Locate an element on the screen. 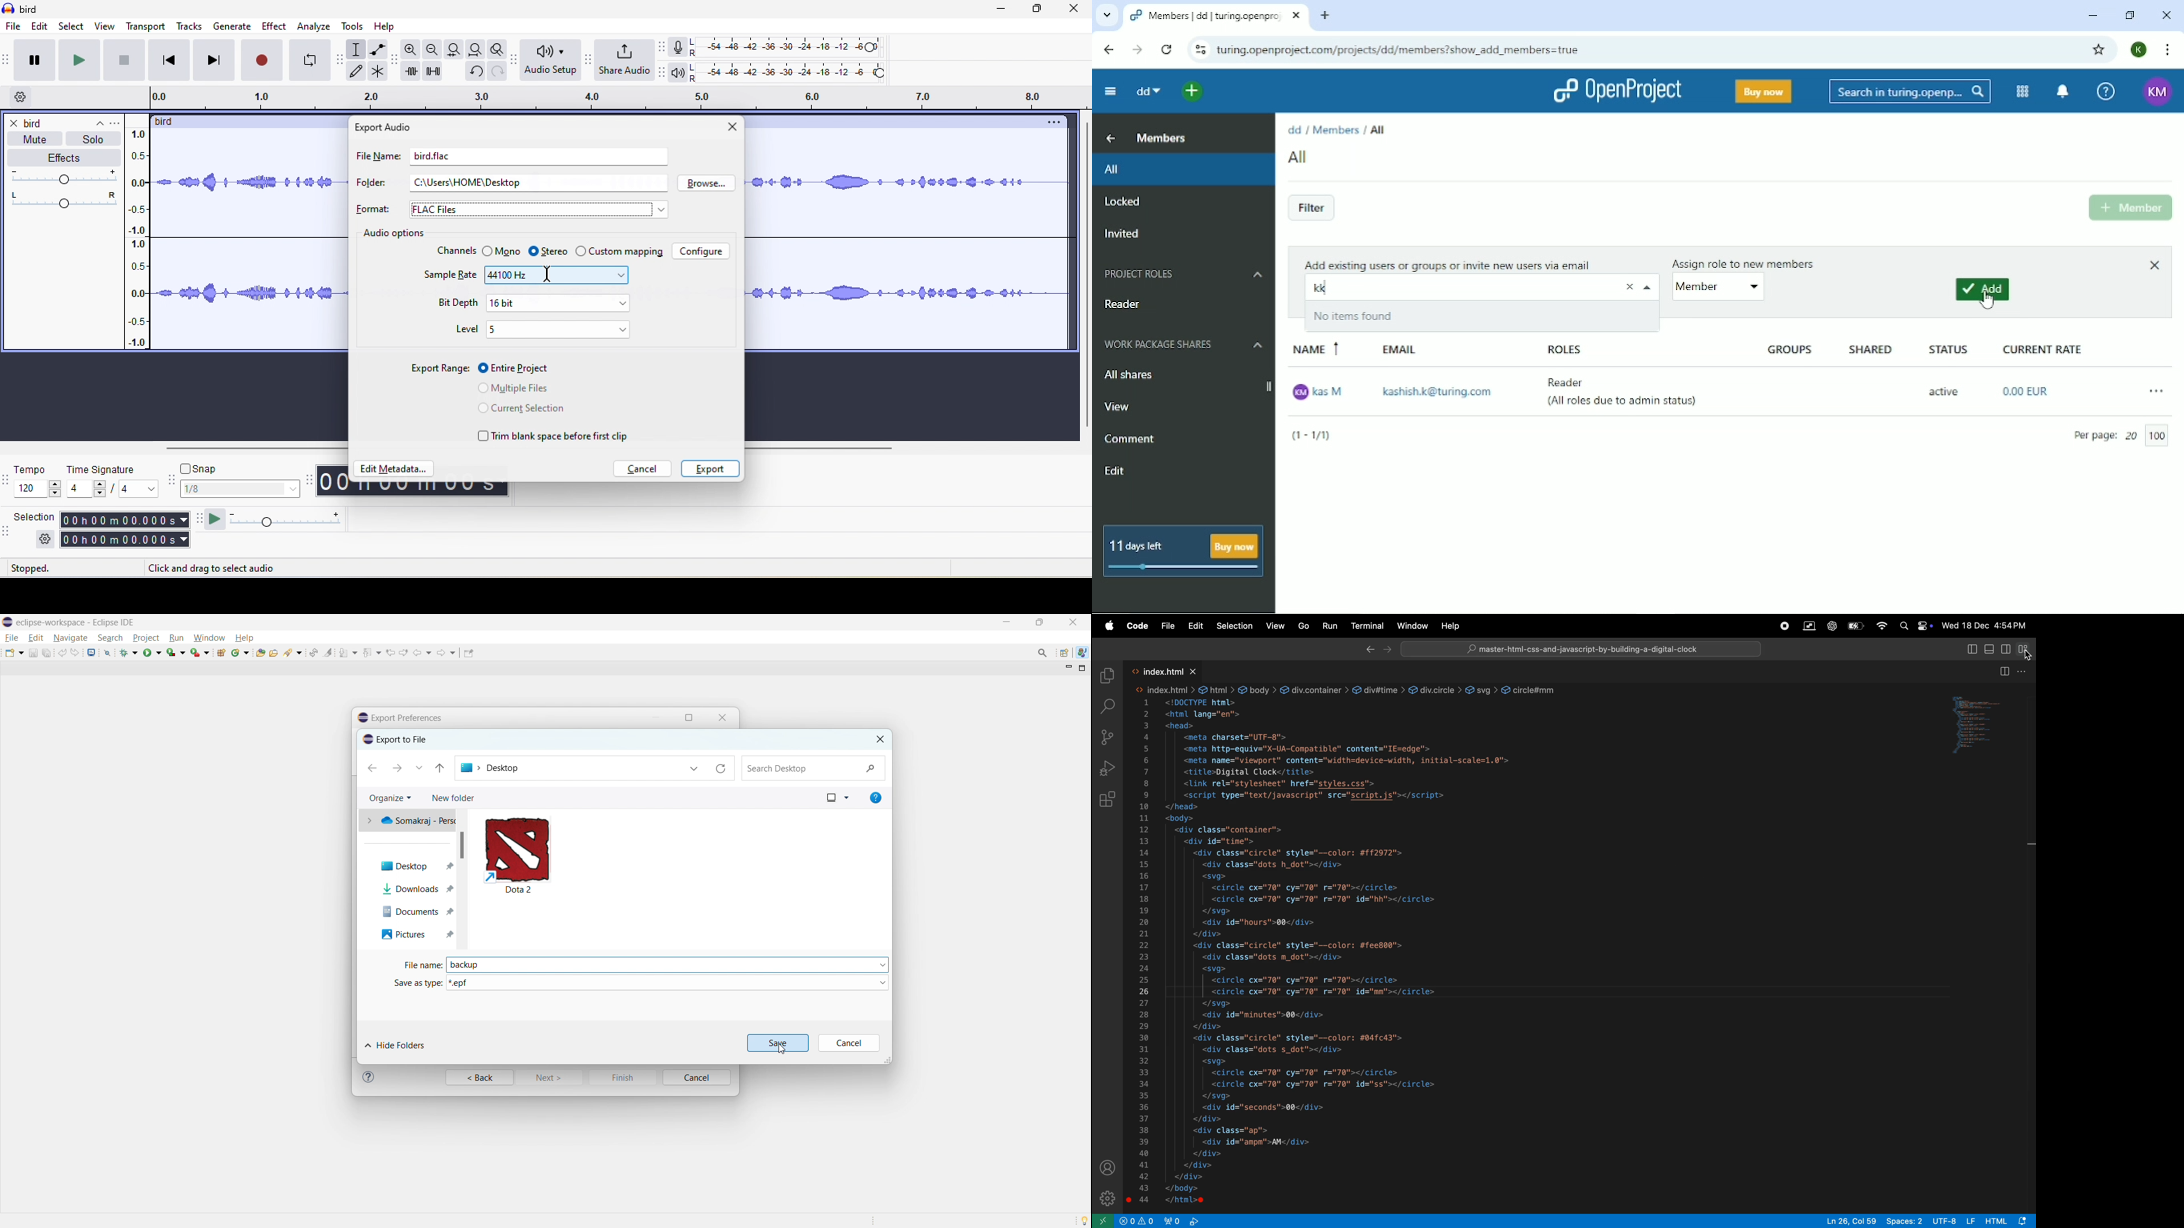 The height and width of the screenshot is (1232, 2184). stop is located at coordinates (126, 64).